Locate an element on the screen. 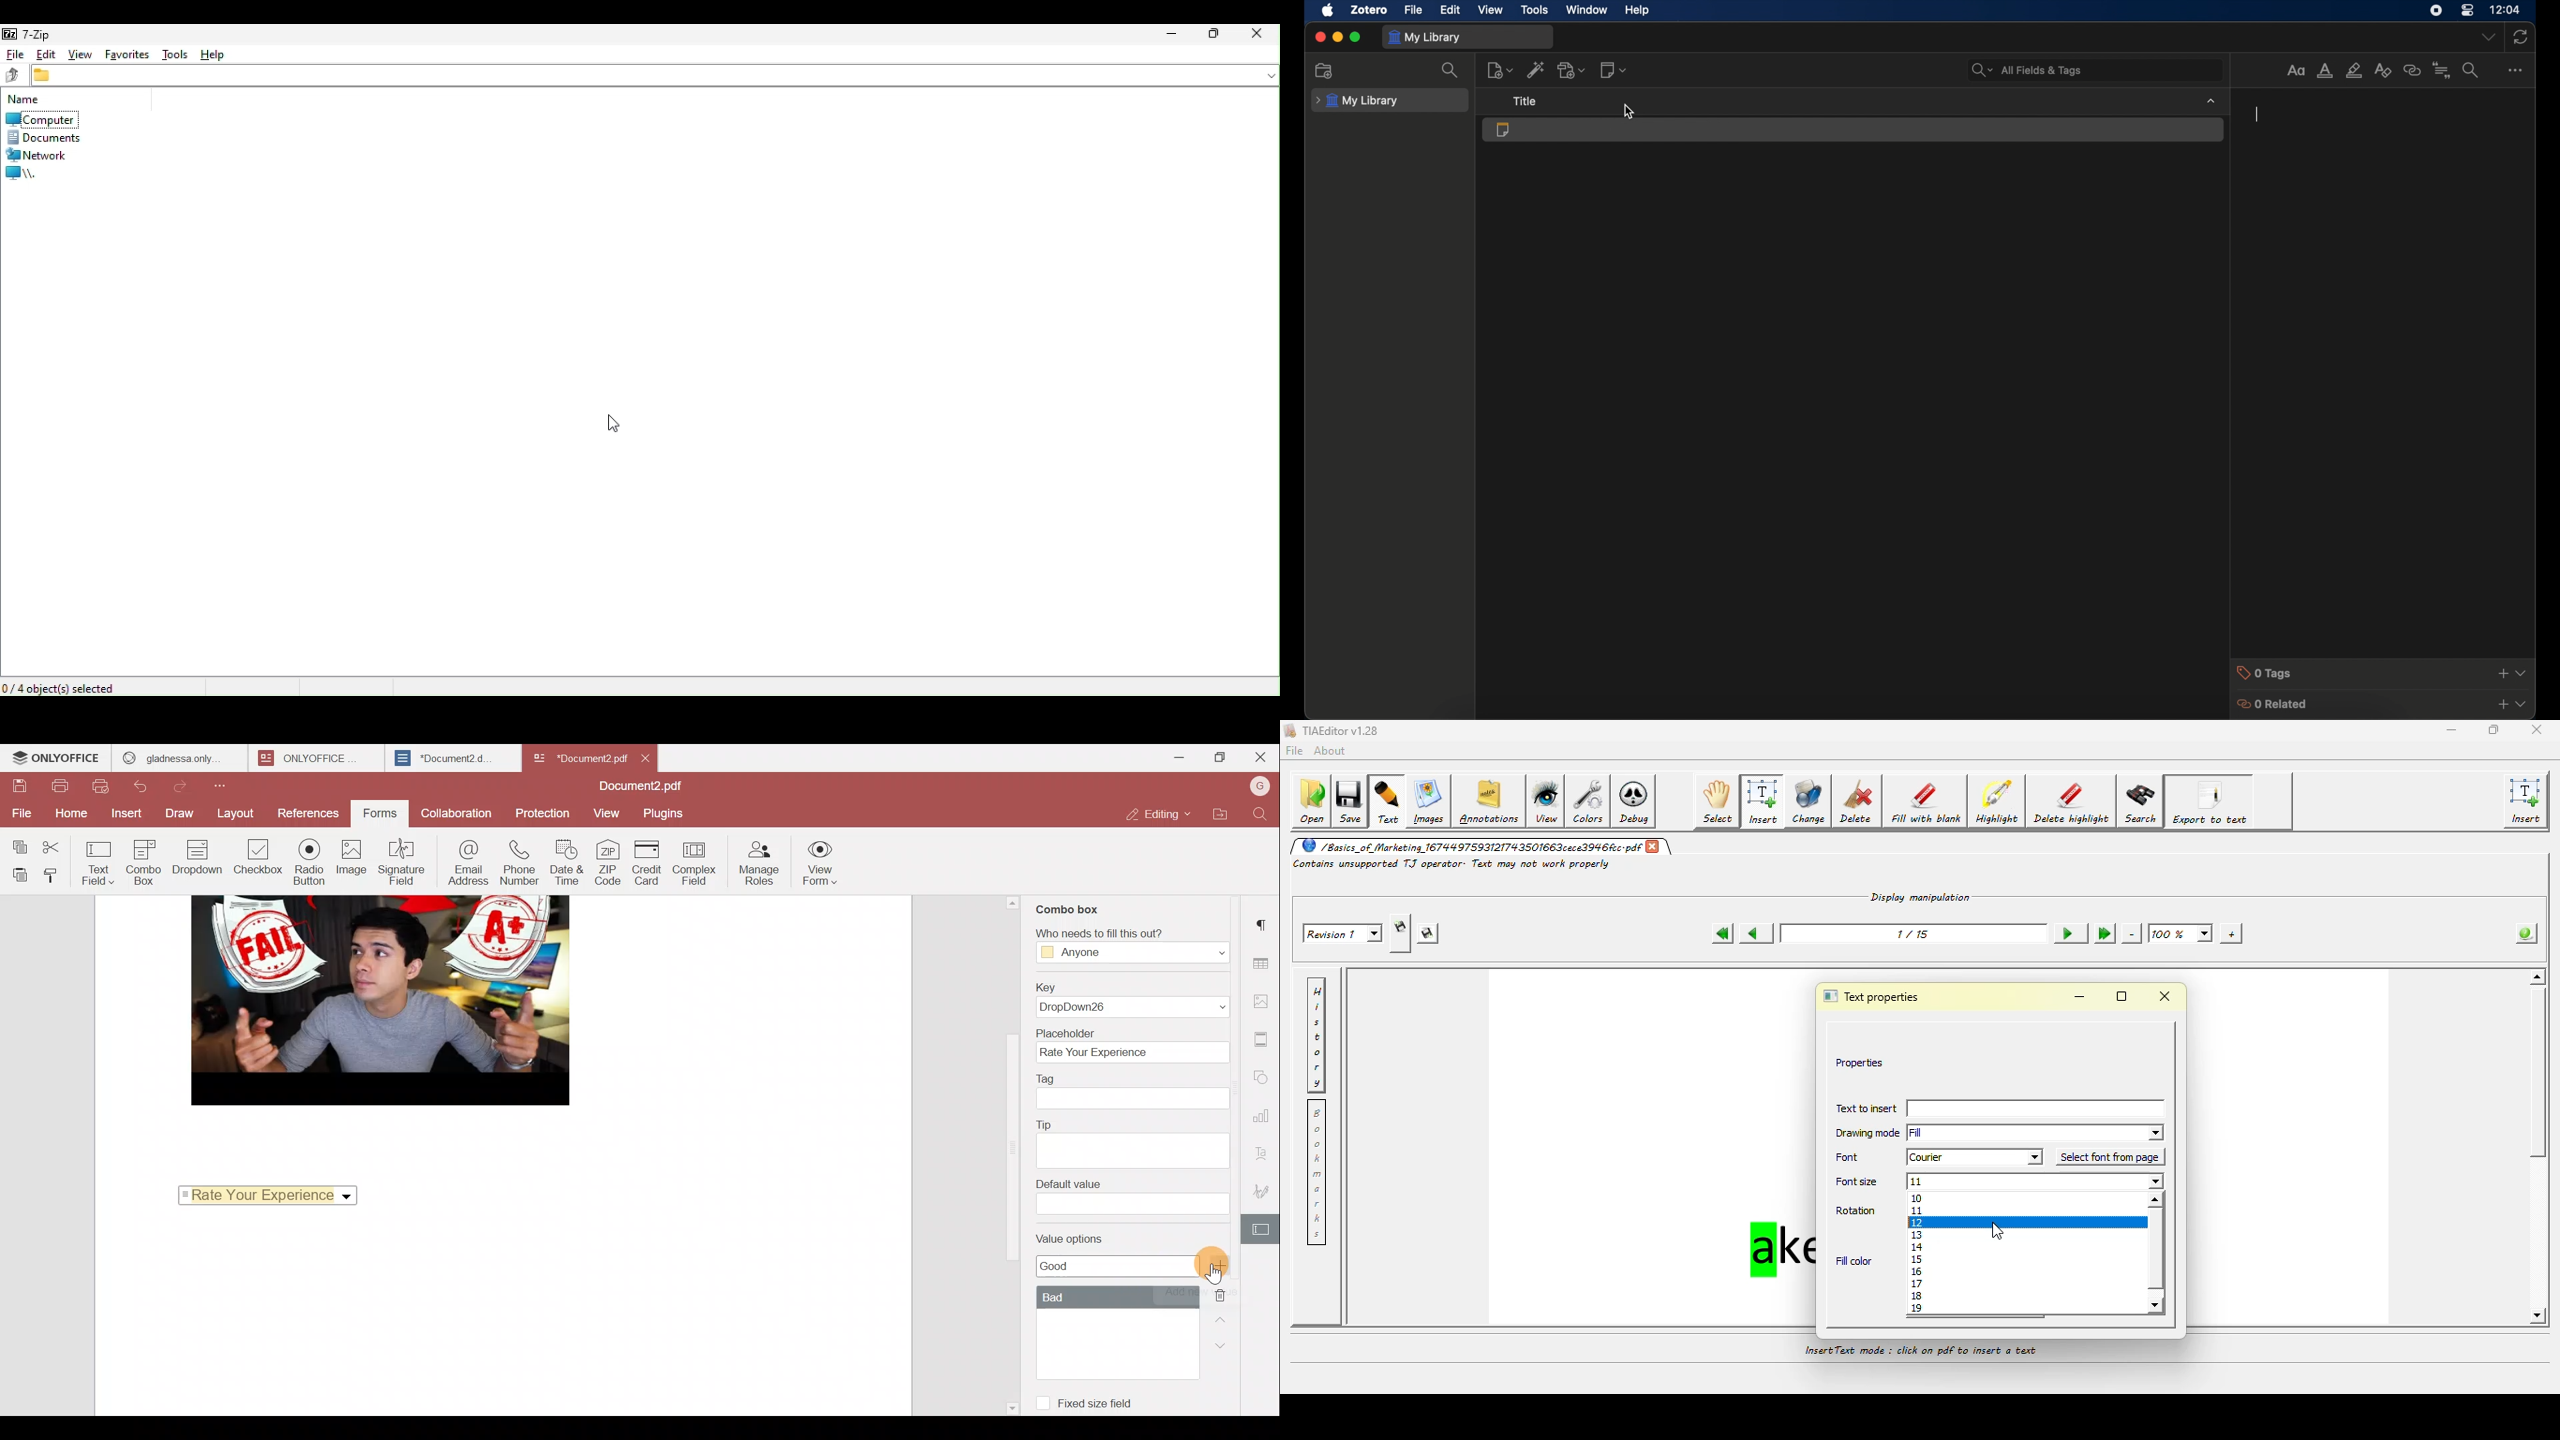  search is located at coordinates (1451, 71).